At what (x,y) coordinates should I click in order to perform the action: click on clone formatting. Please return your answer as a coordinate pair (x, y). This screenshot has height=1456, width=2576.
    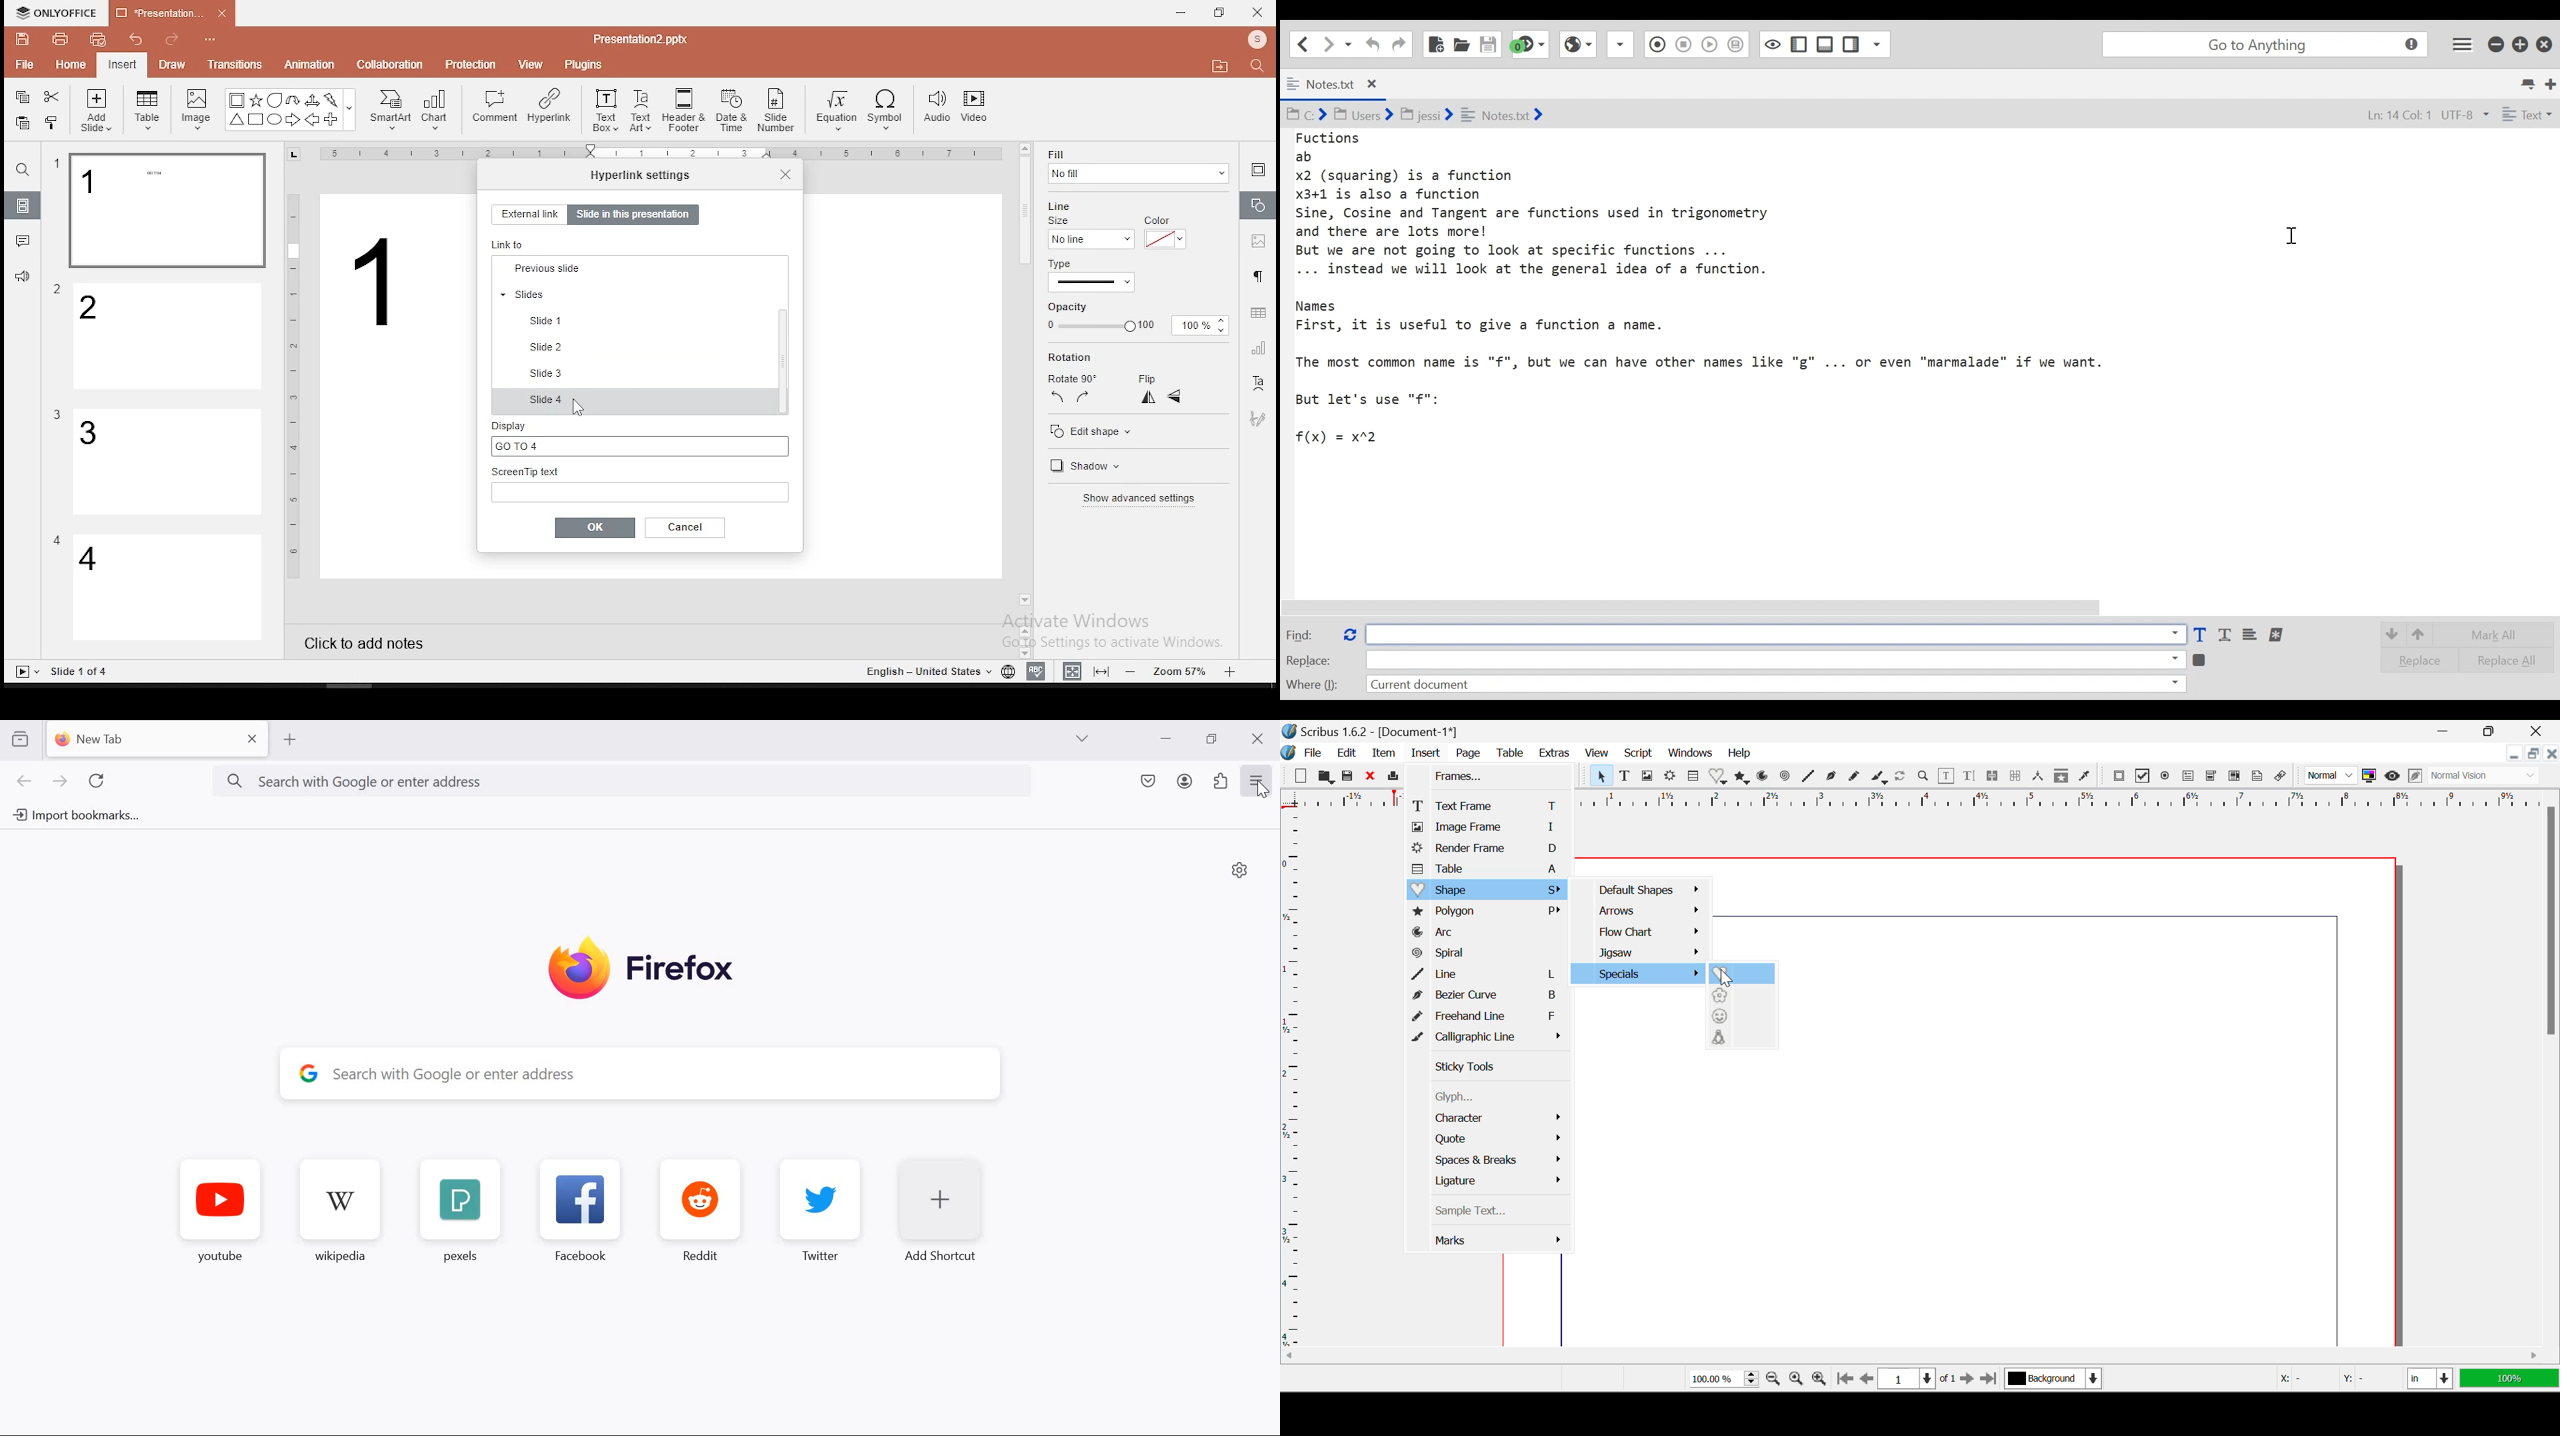
    Looking at the image, I should click on (52, 122).